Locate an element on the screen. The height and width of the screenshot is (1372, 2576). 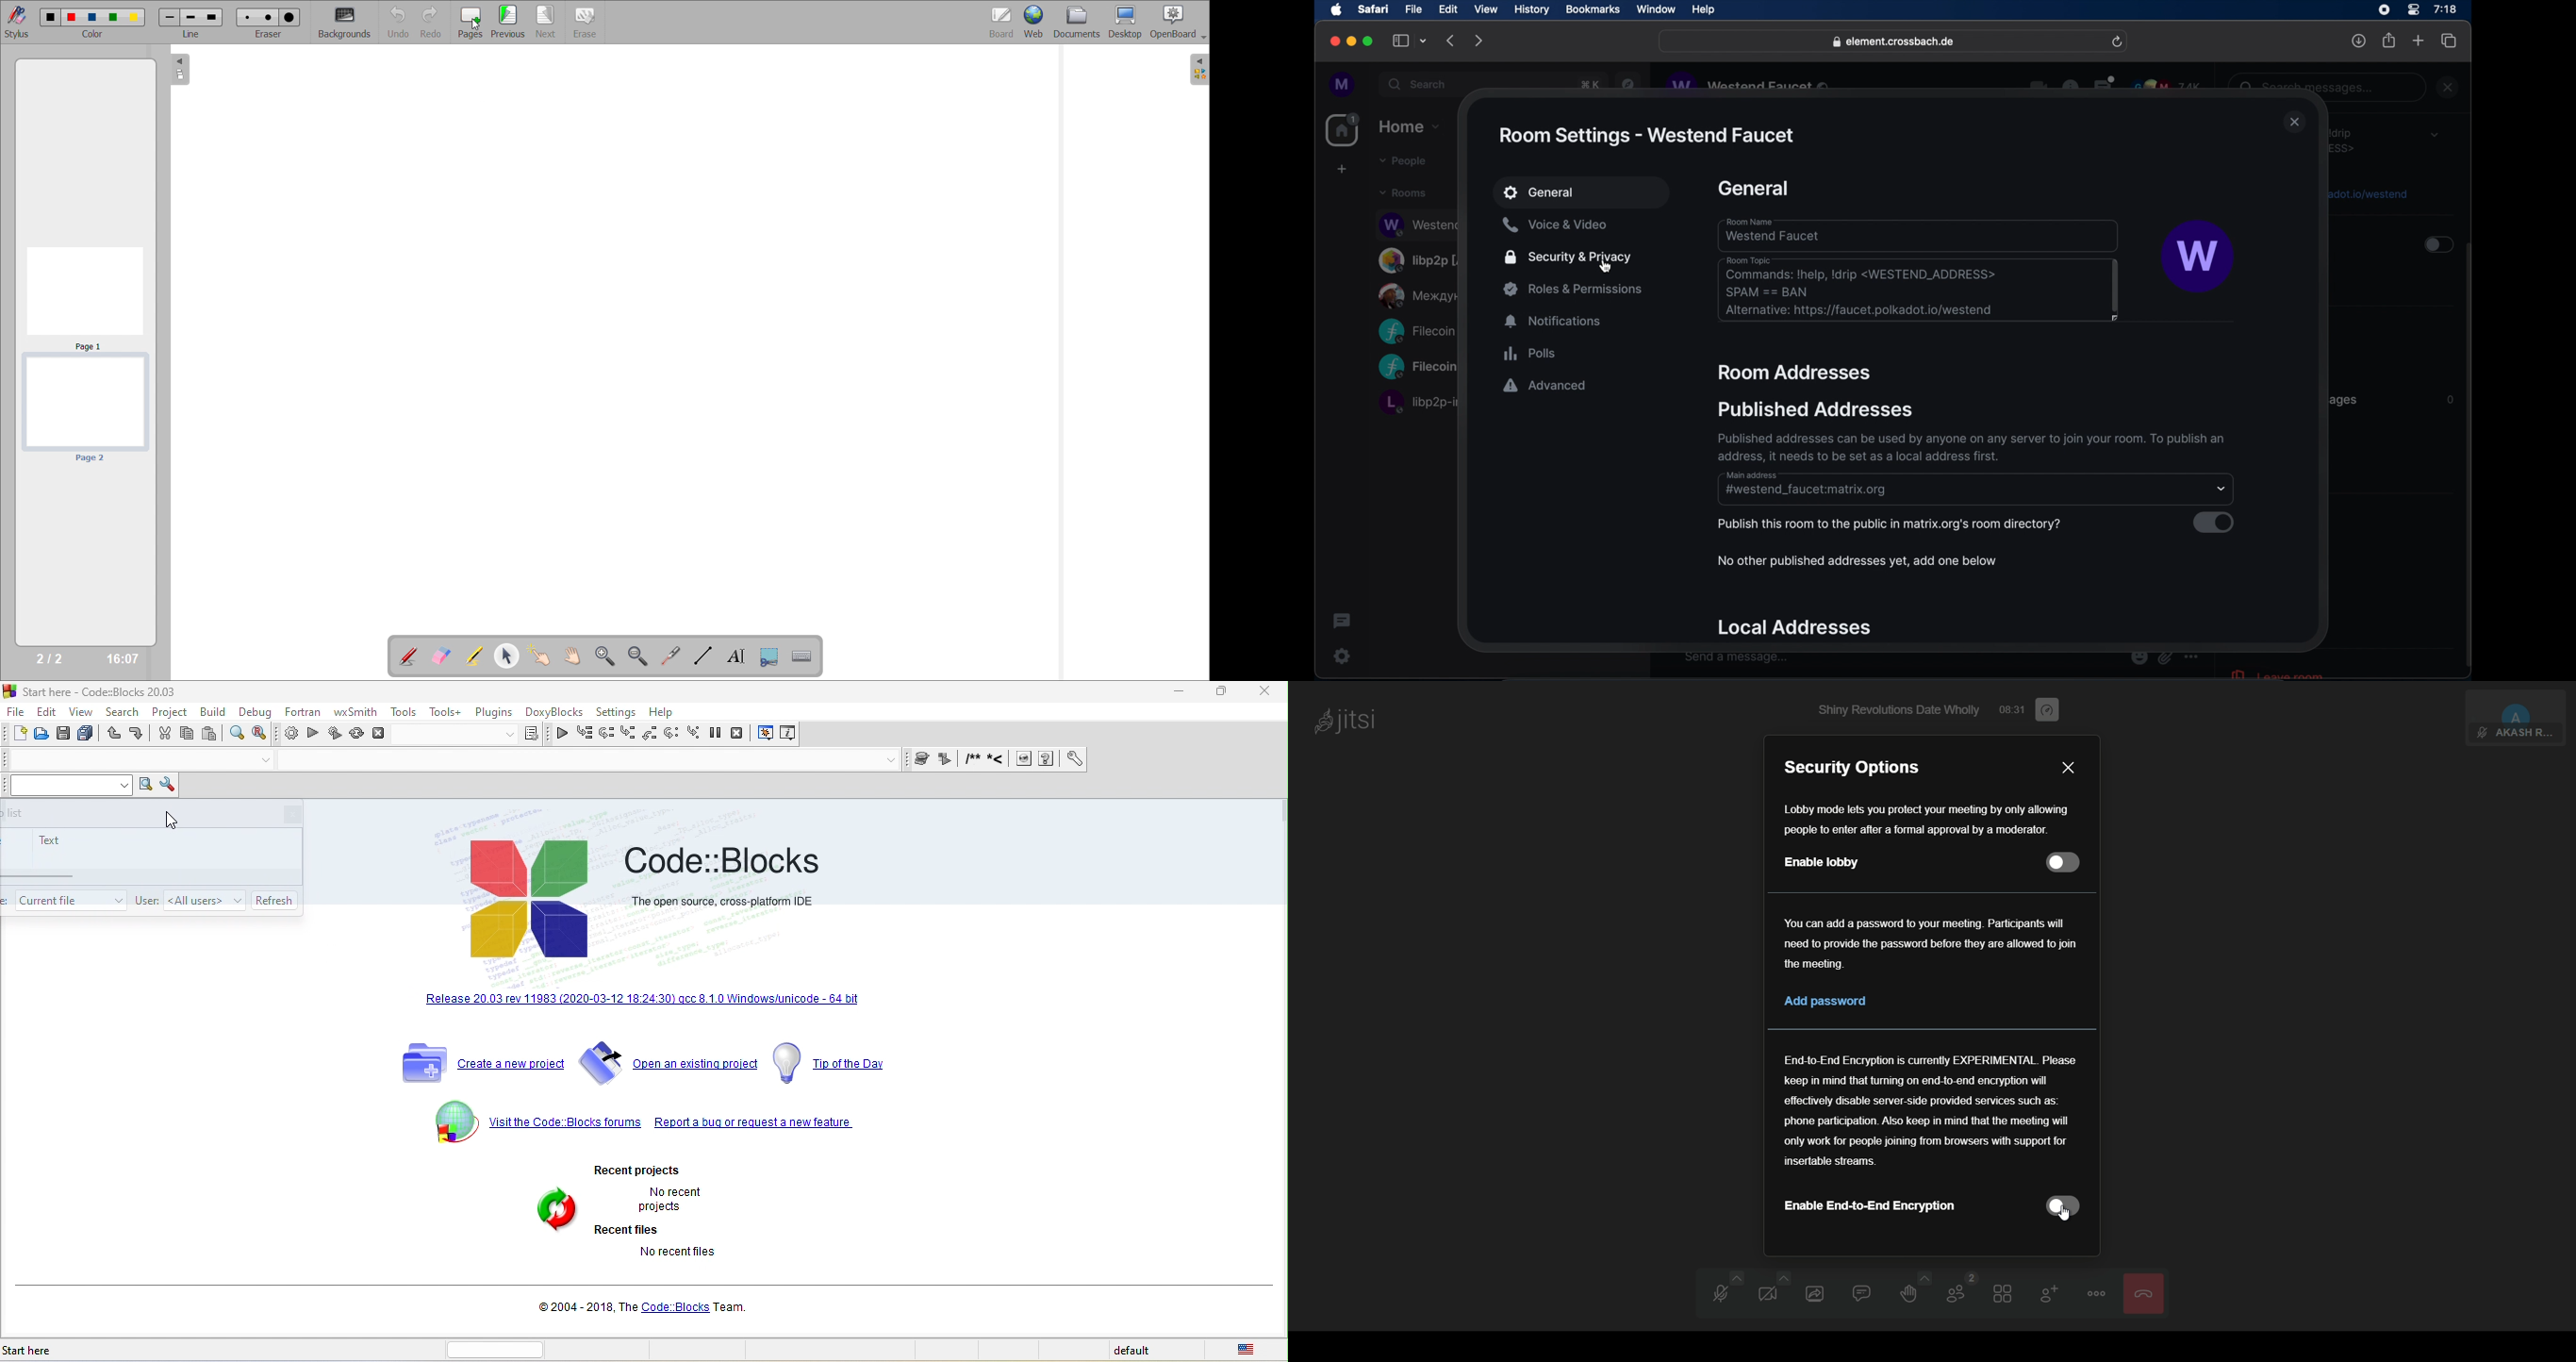
toggle switch is located at coordinates (2065, 862).